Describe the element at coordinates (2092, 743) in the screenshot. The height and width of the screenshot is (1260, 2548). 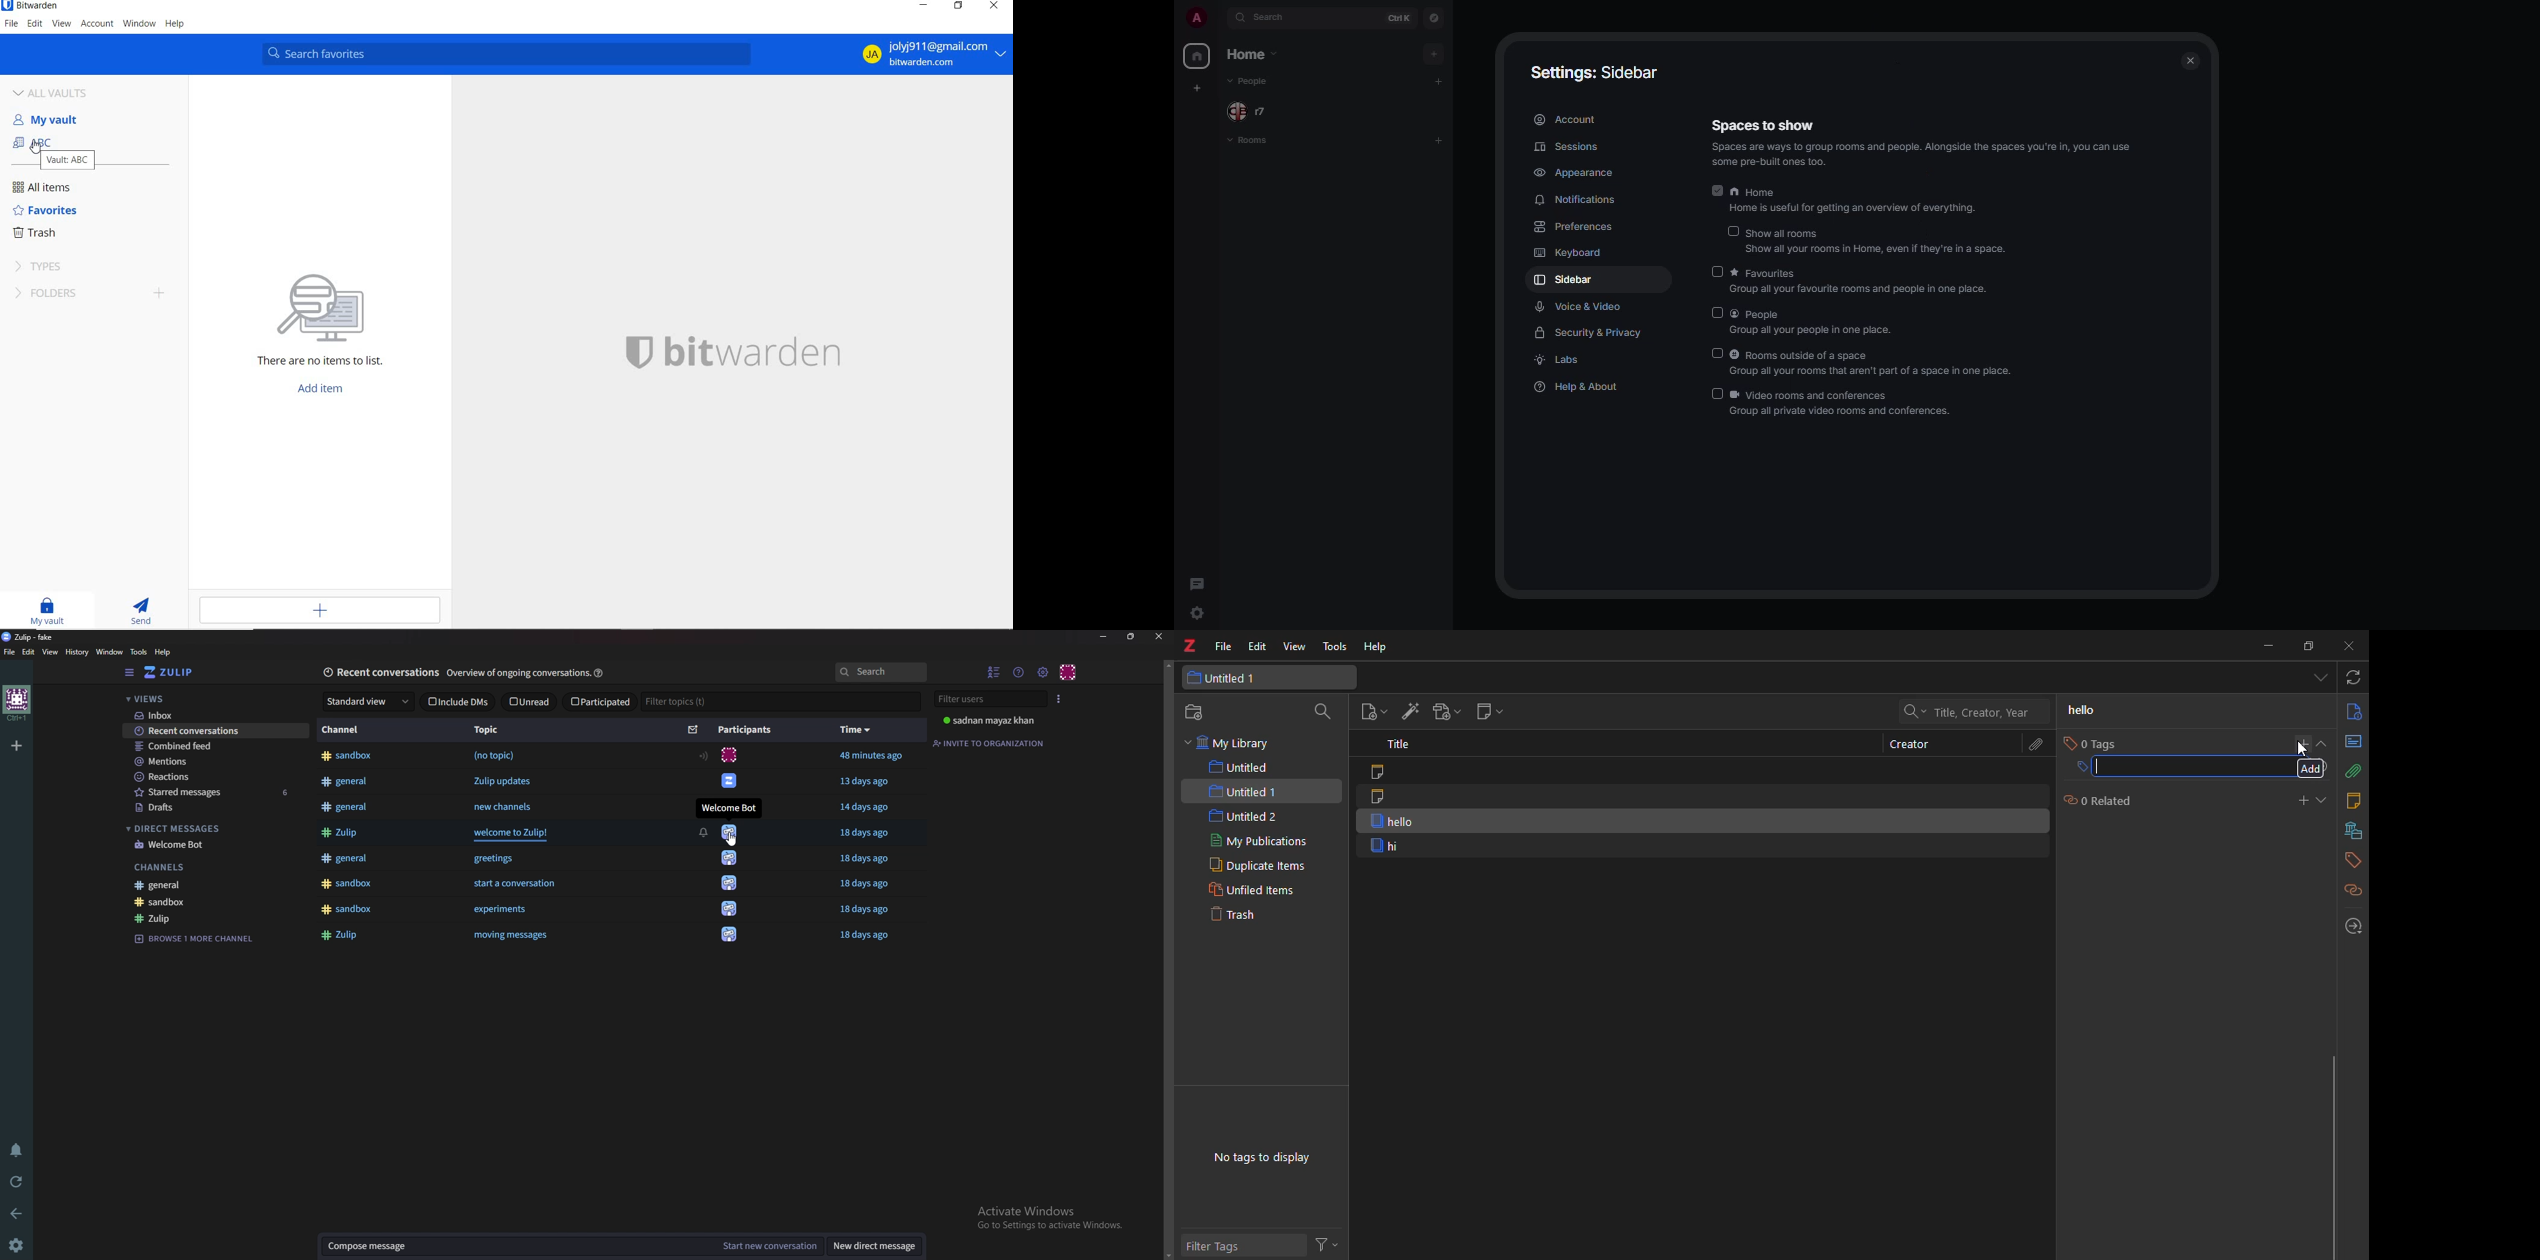
I see `0 tags` at that location.